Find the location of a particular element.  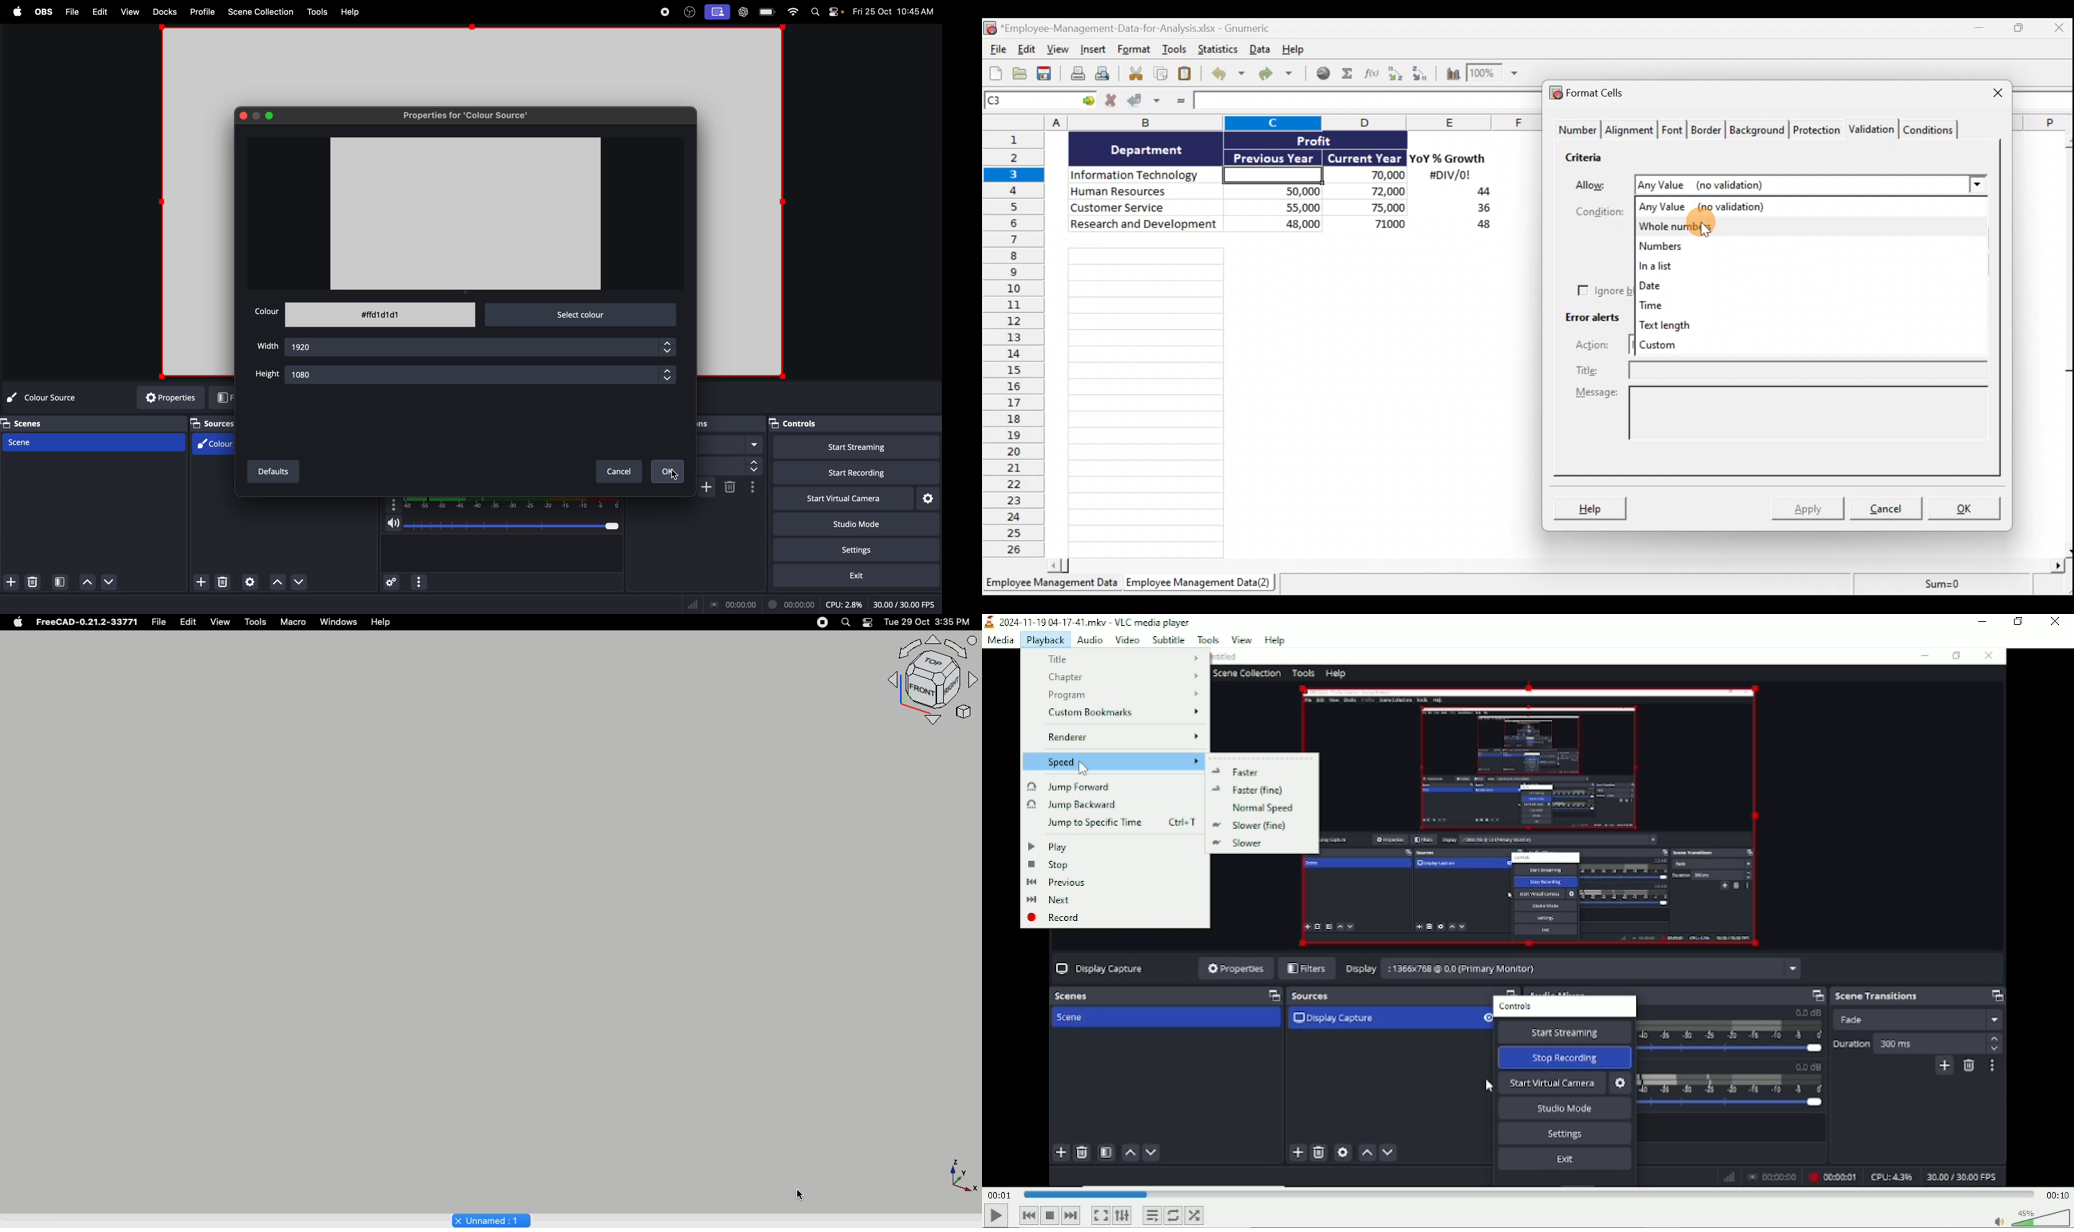

Edit is located at coordinates (100, 11).